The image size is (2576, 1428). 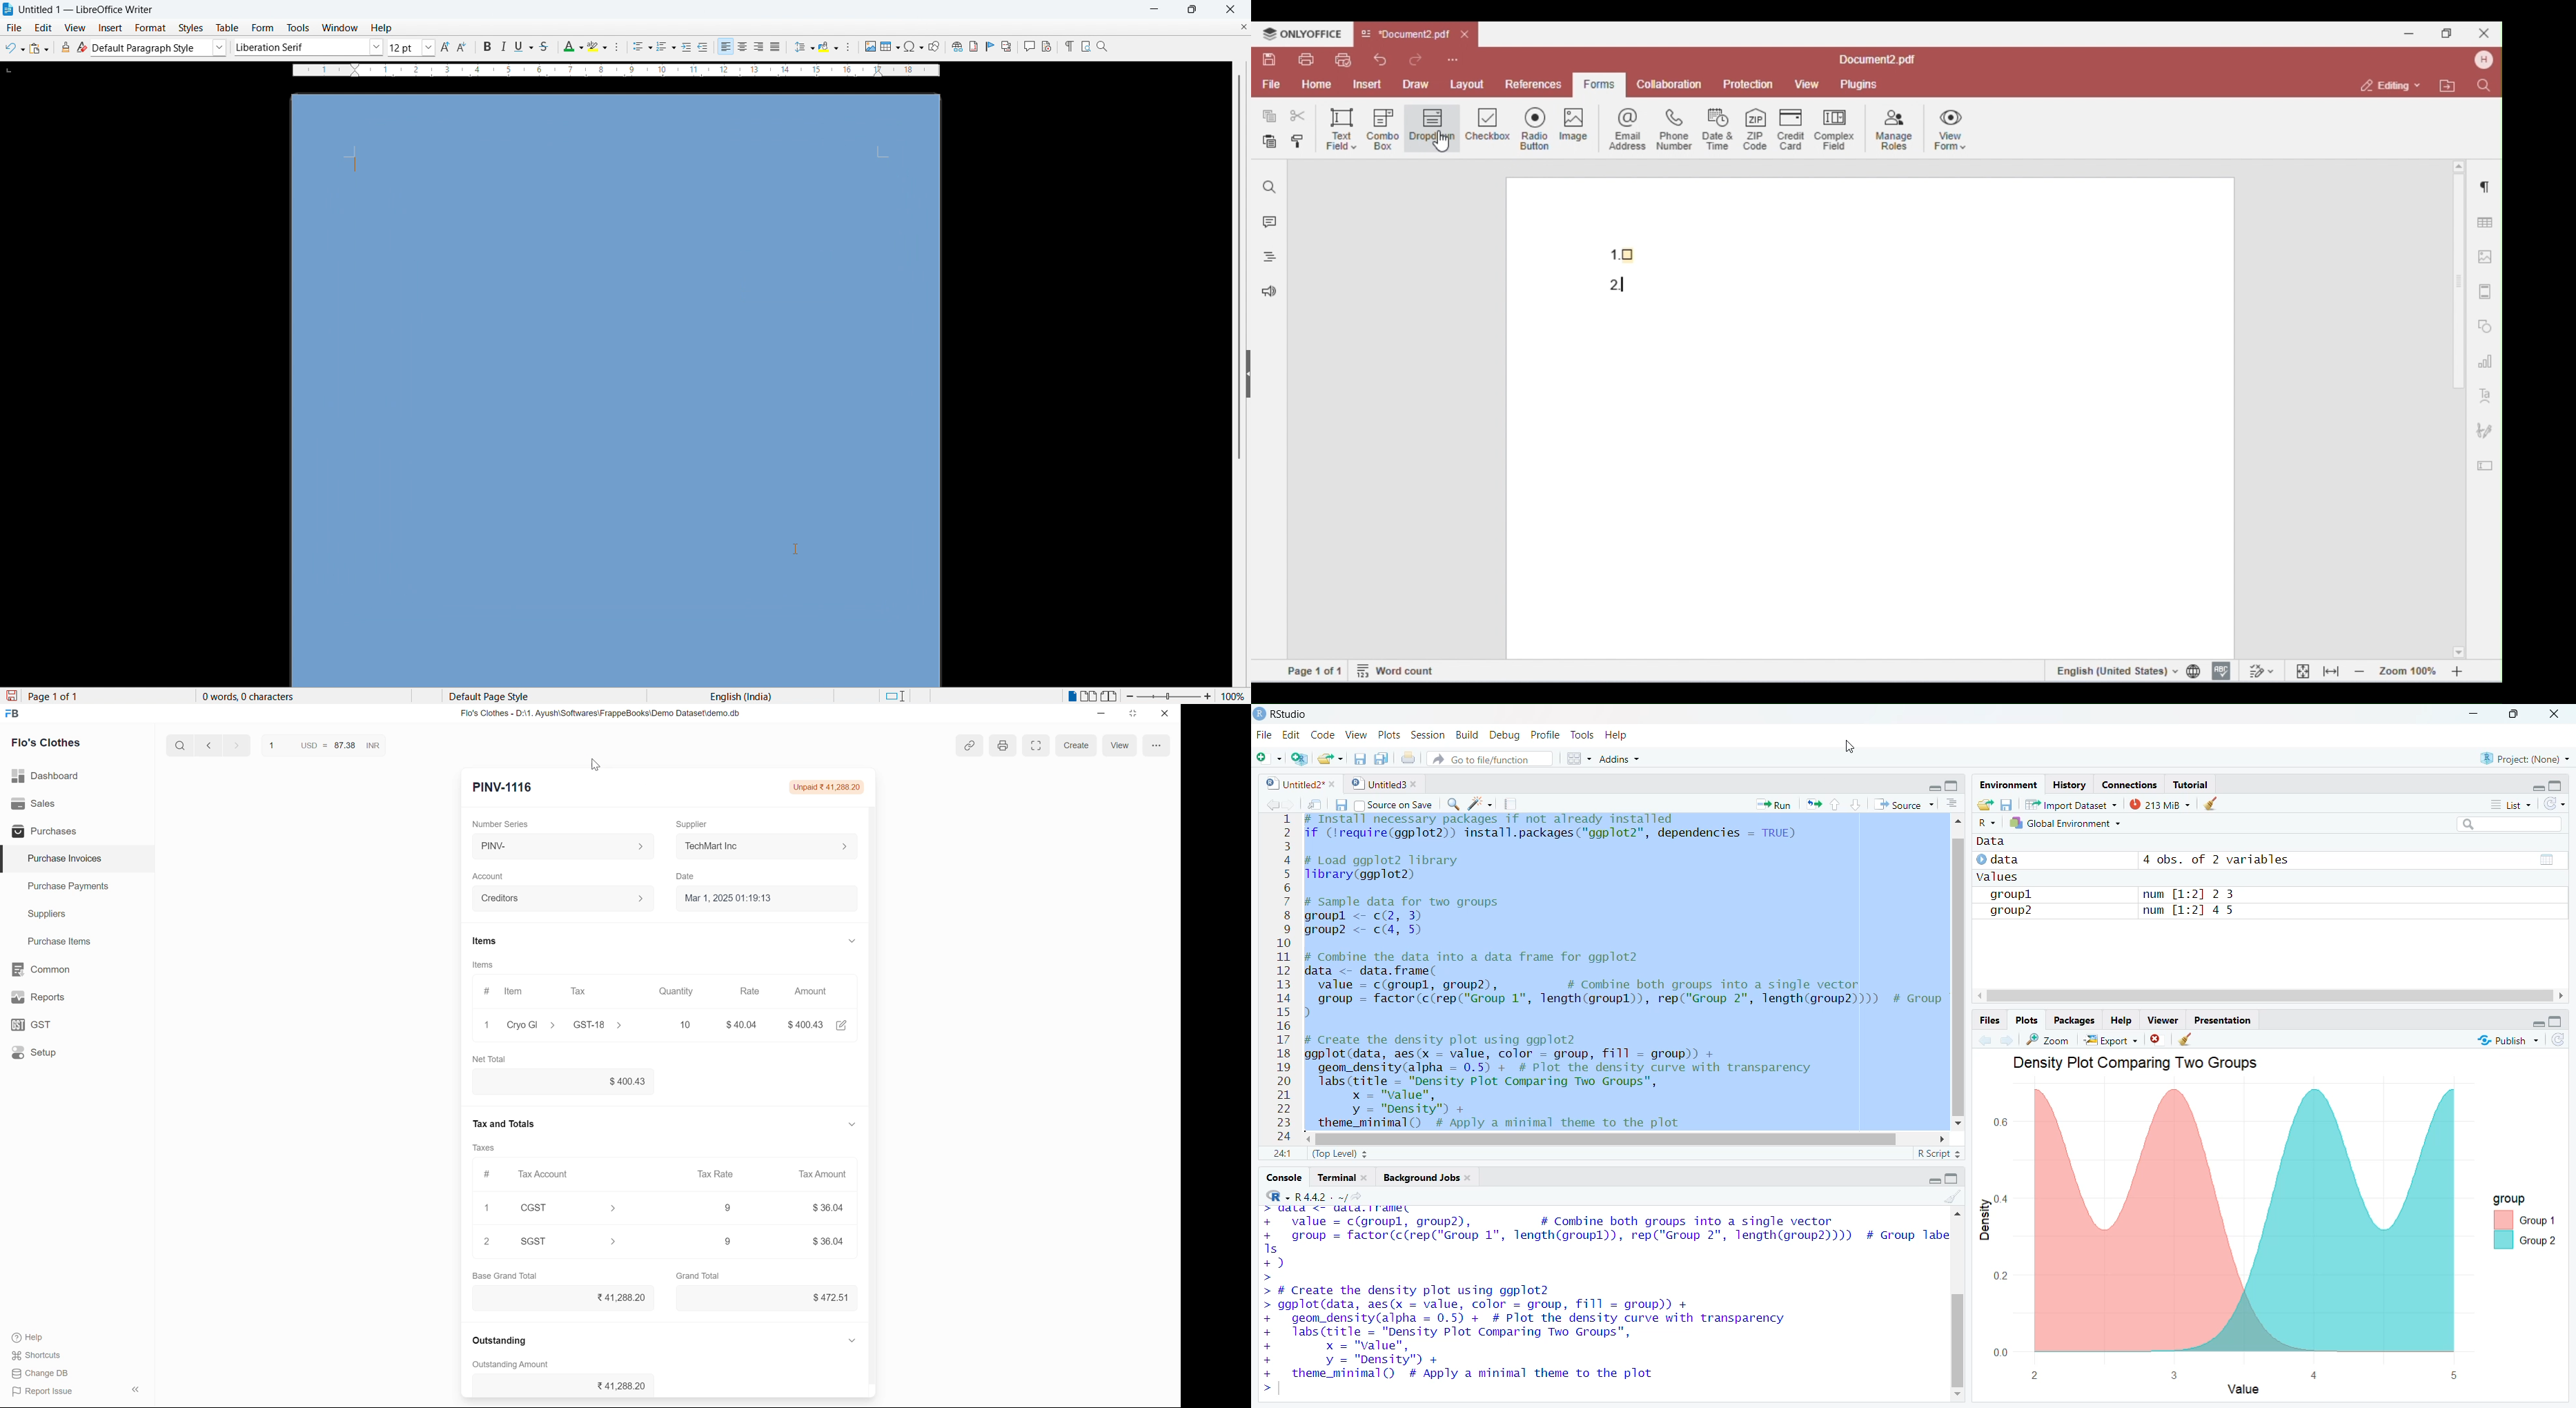 What do you see at coordinates (2529, 786) in the screenshot?
I see `minimize` at bounding box center [2529, 786].